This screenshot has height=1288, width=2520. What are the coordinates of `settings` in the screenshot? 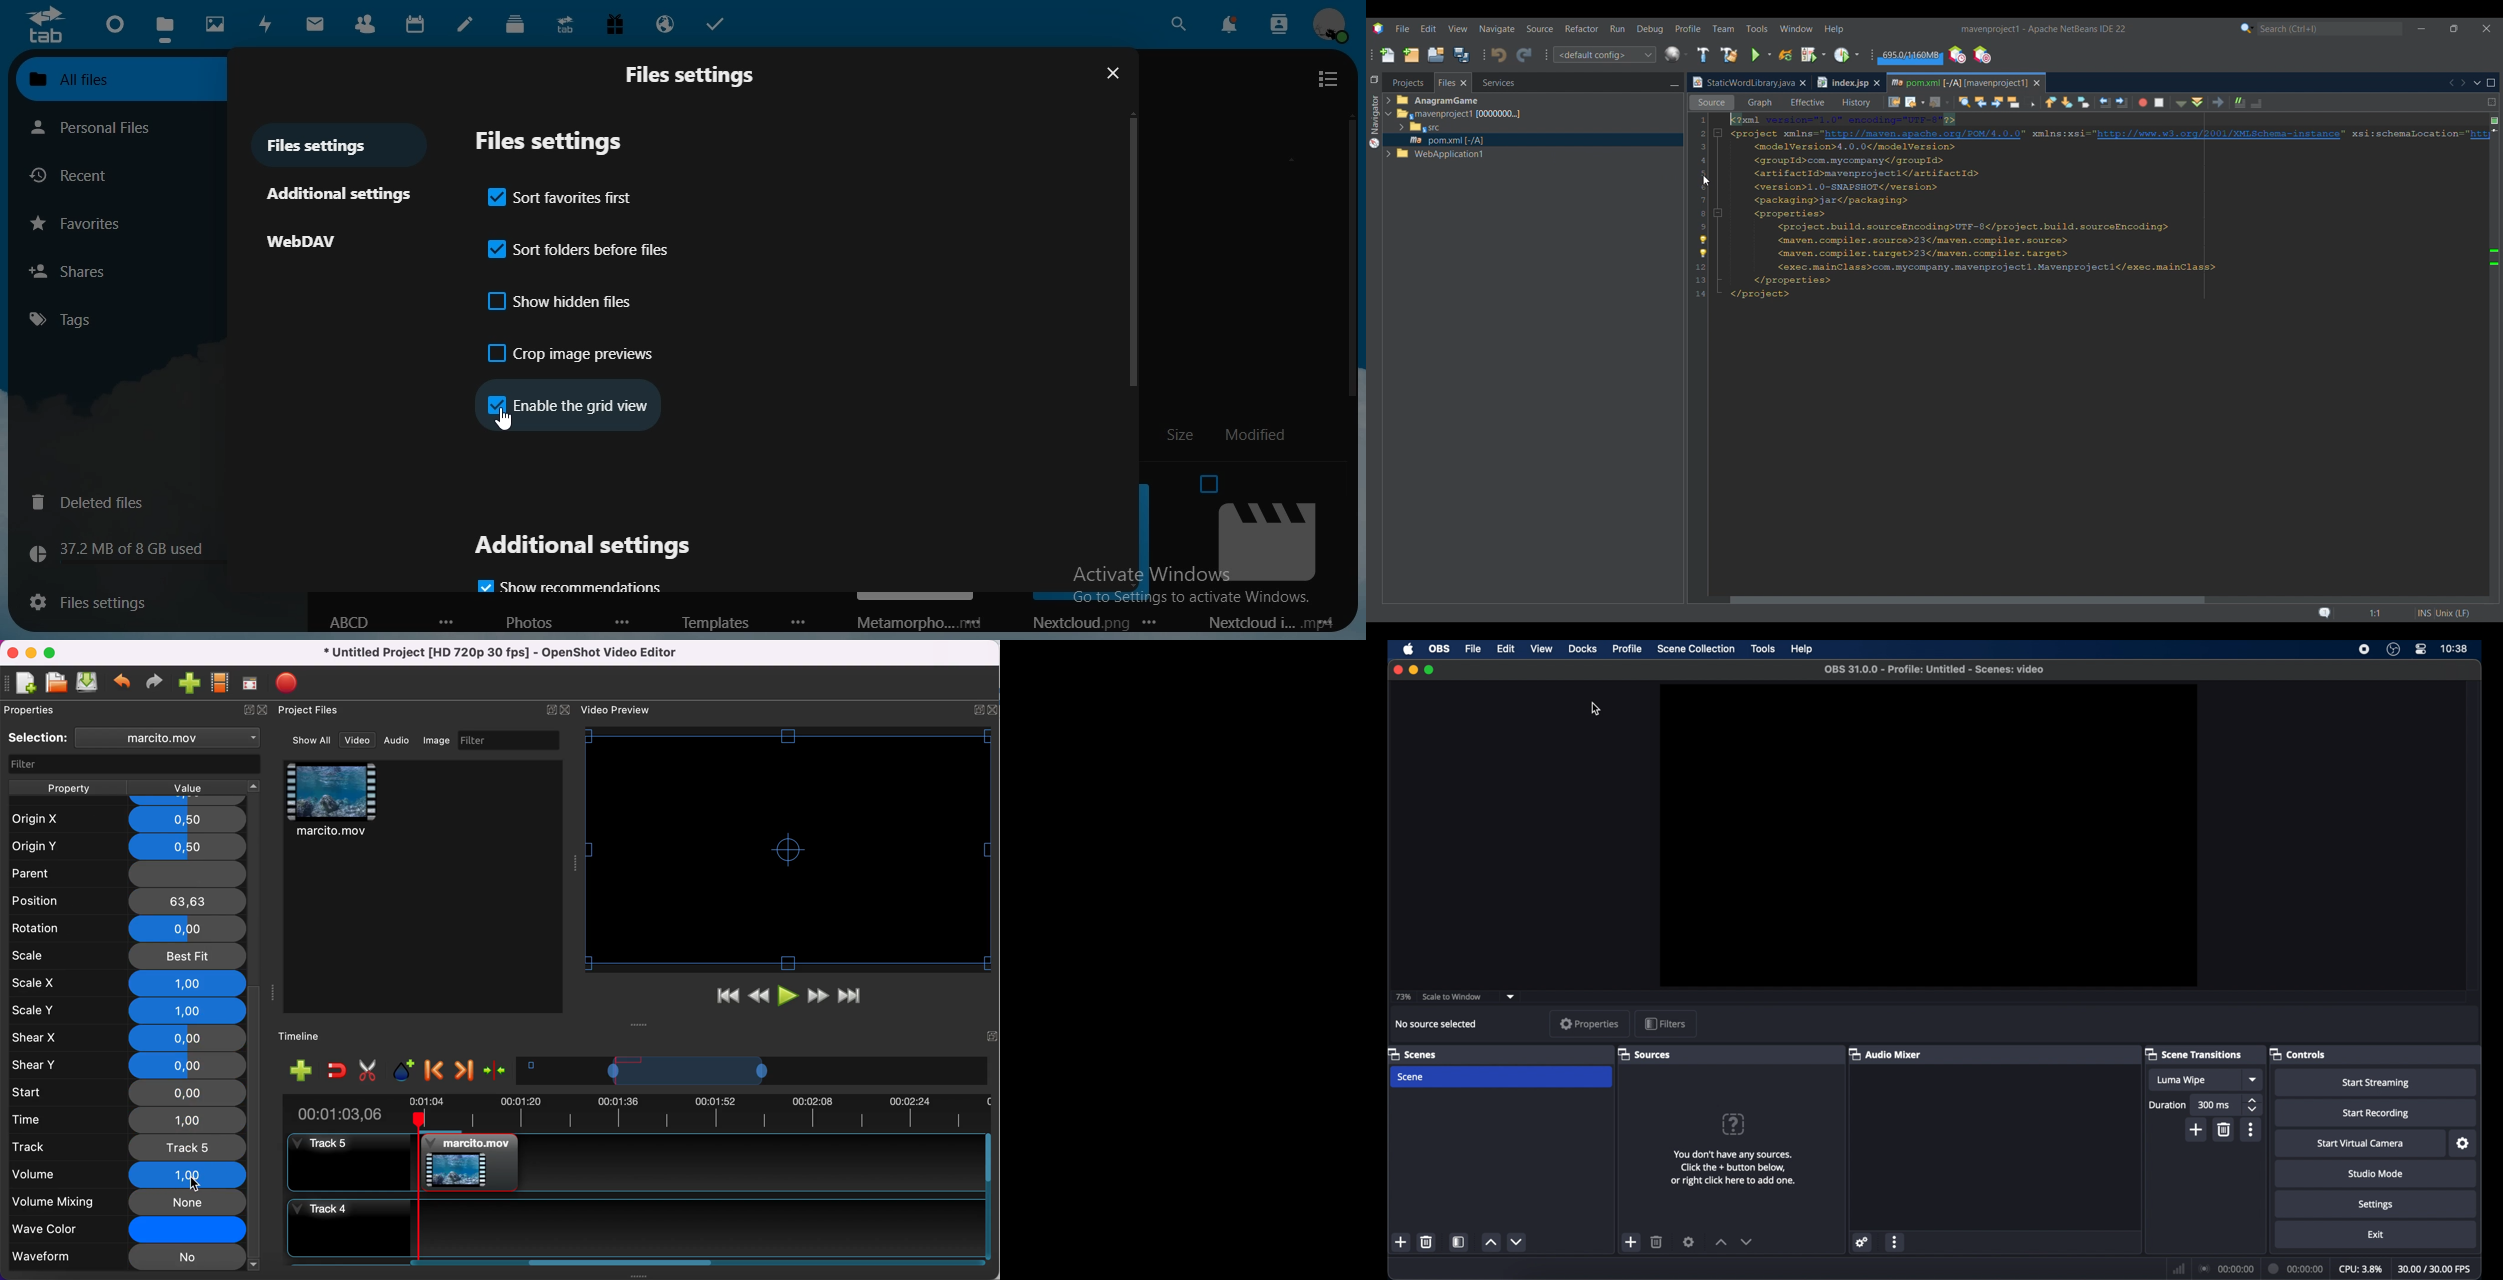 It's located at (2464, 1144).